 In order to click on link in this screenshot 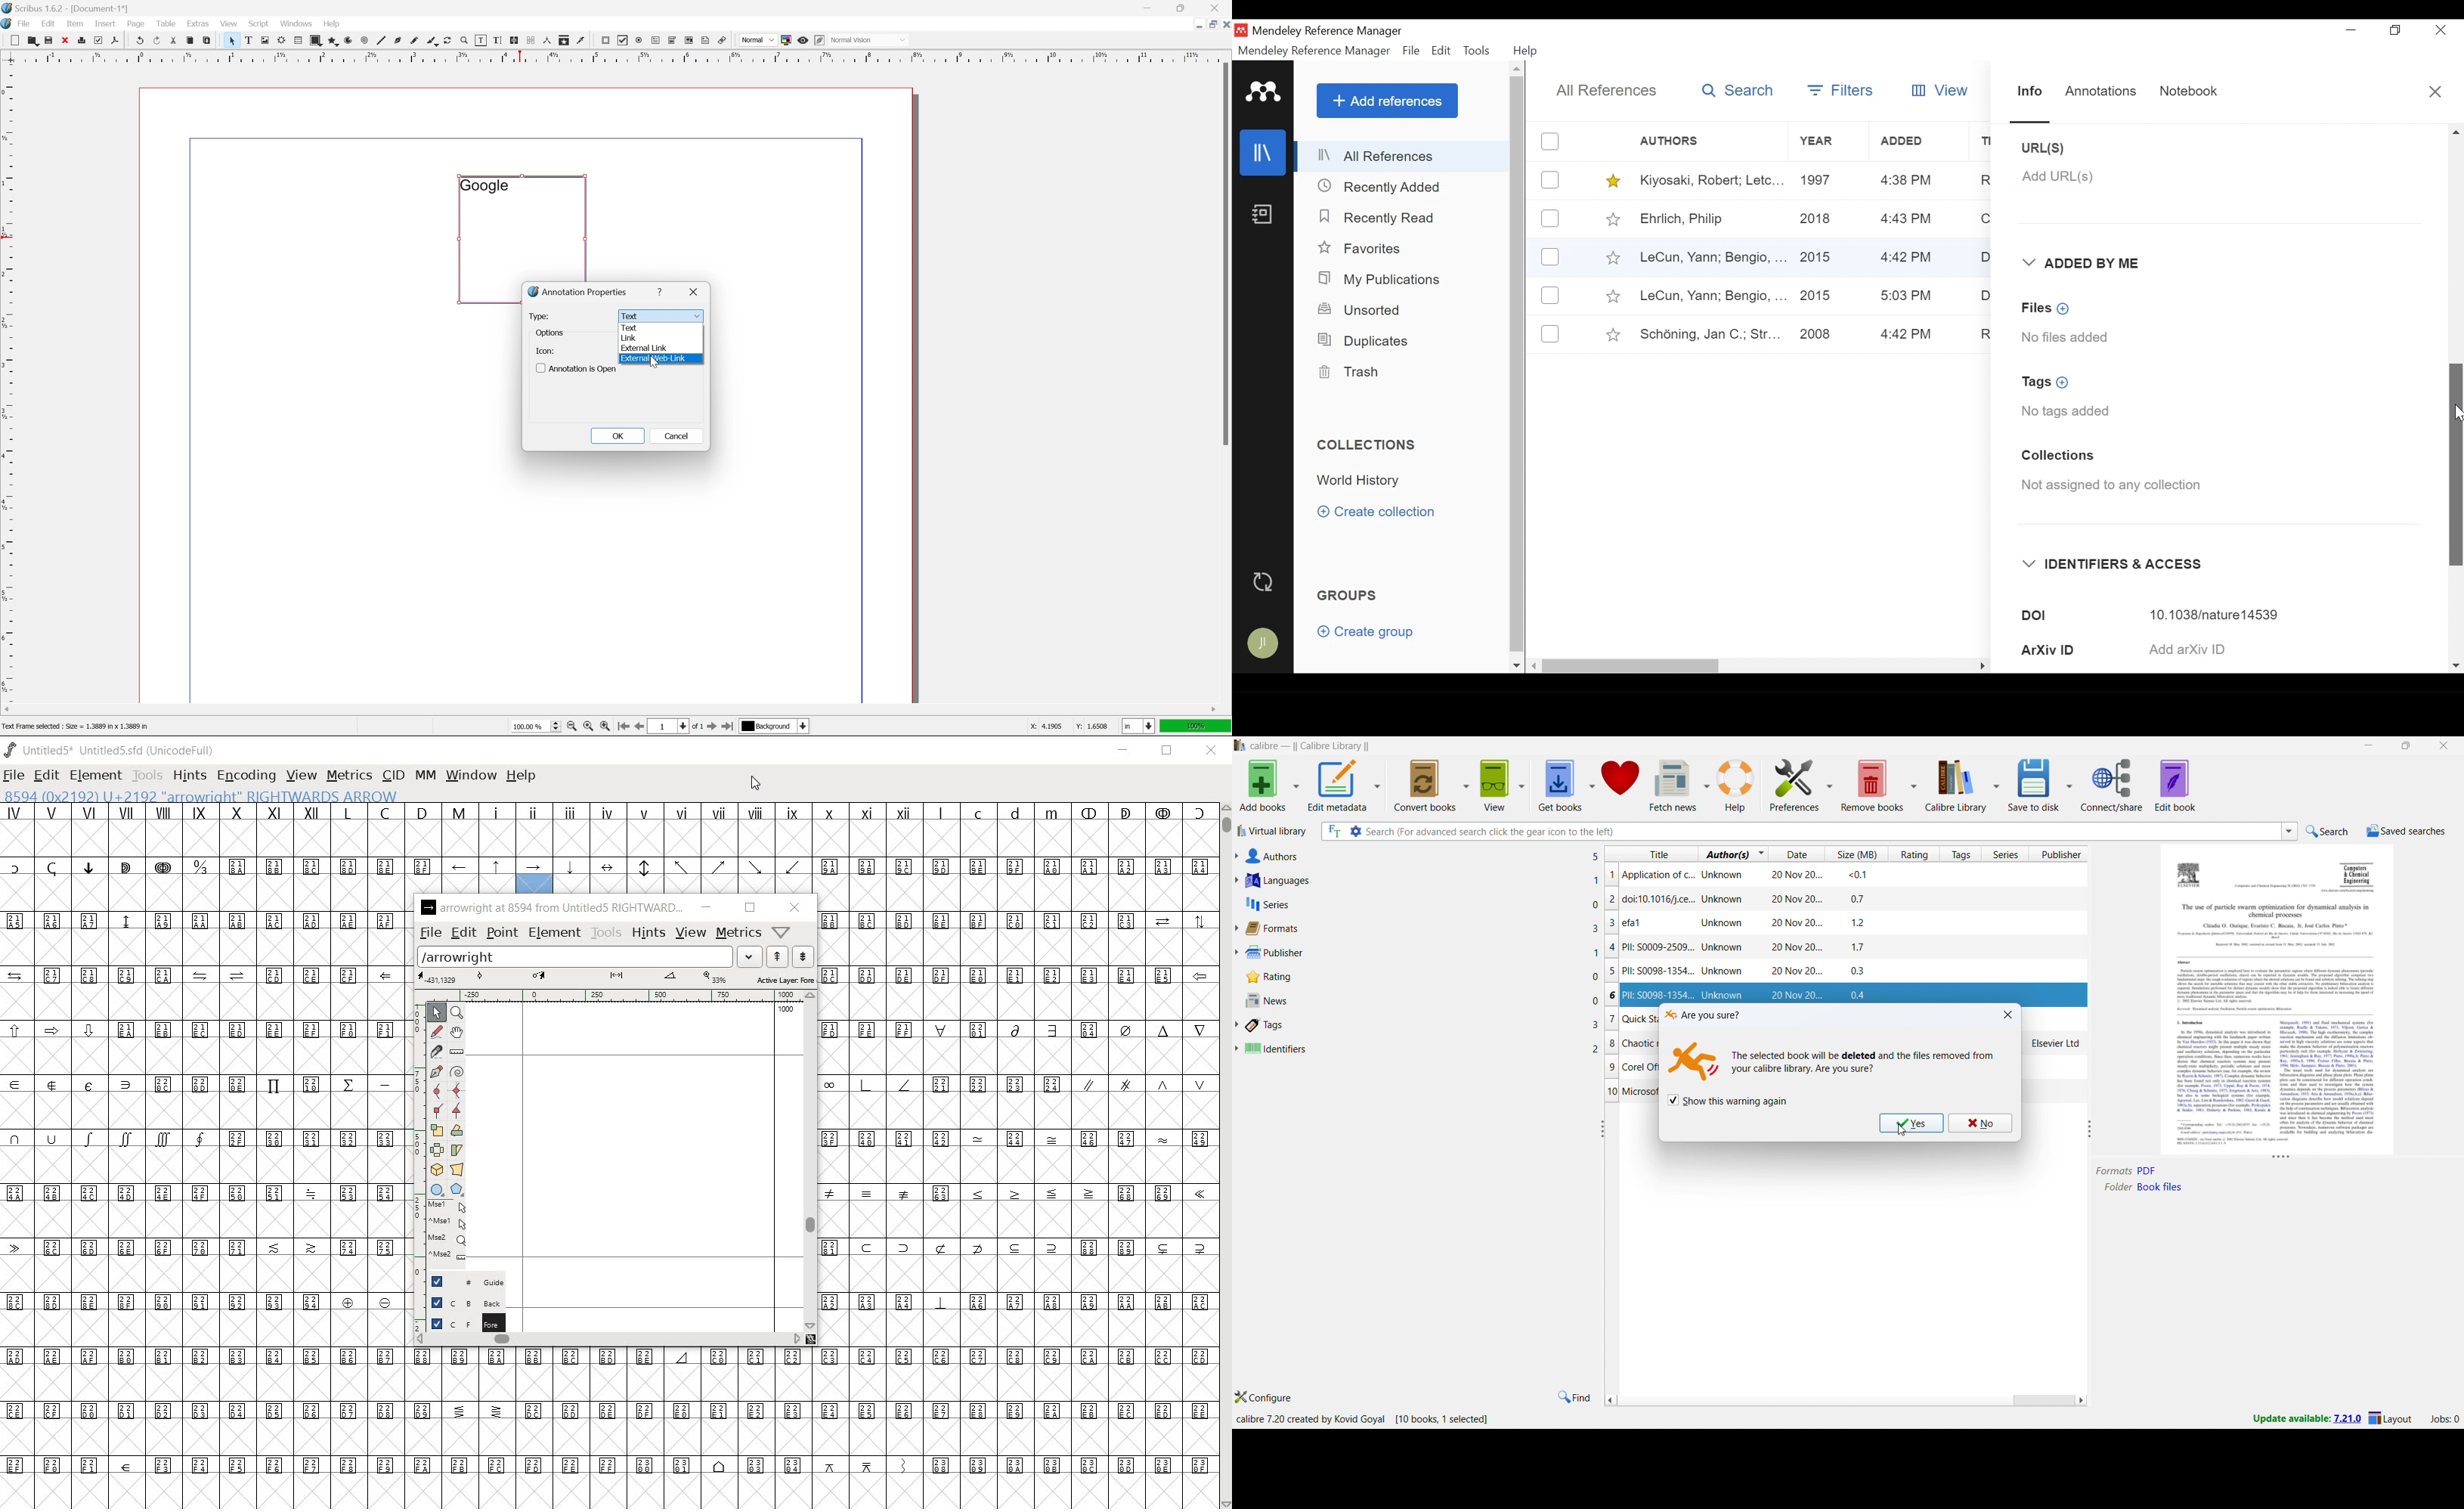, I will do `click(627, 336)`.